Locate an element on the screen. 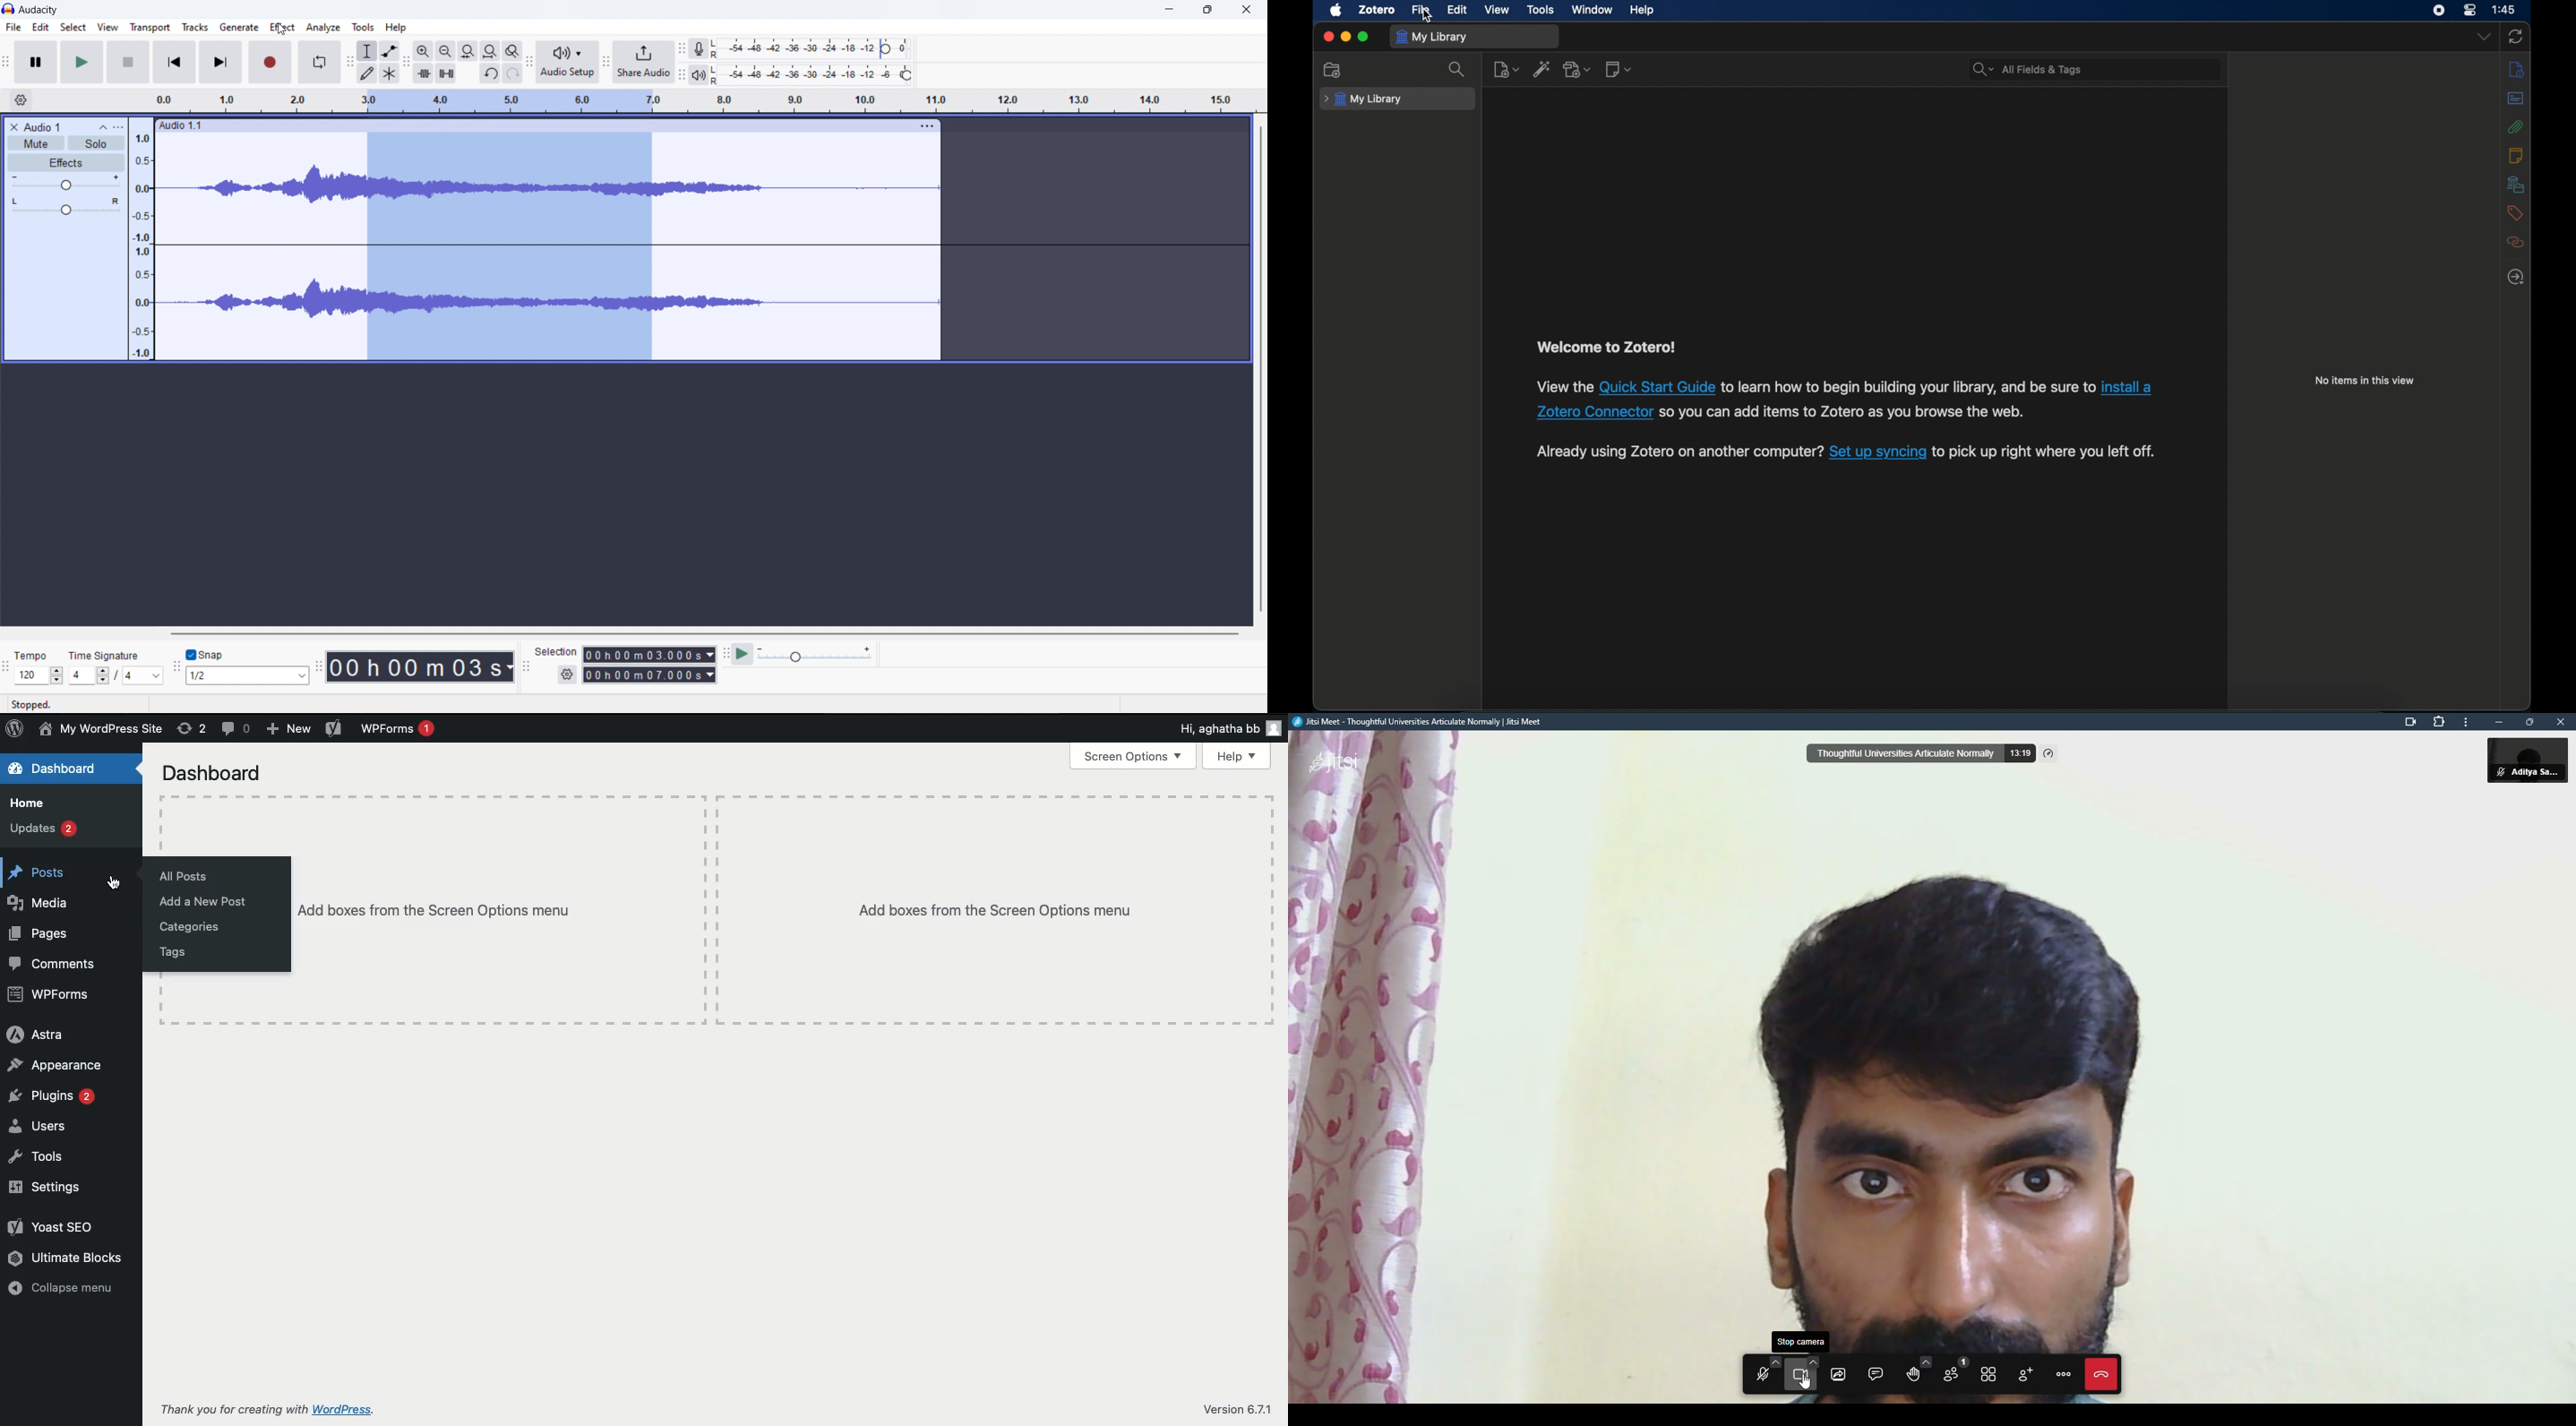 Image resolution: width=2576 pixels, height=1428 pixels. minimize is located at coordinates (1170, 9).